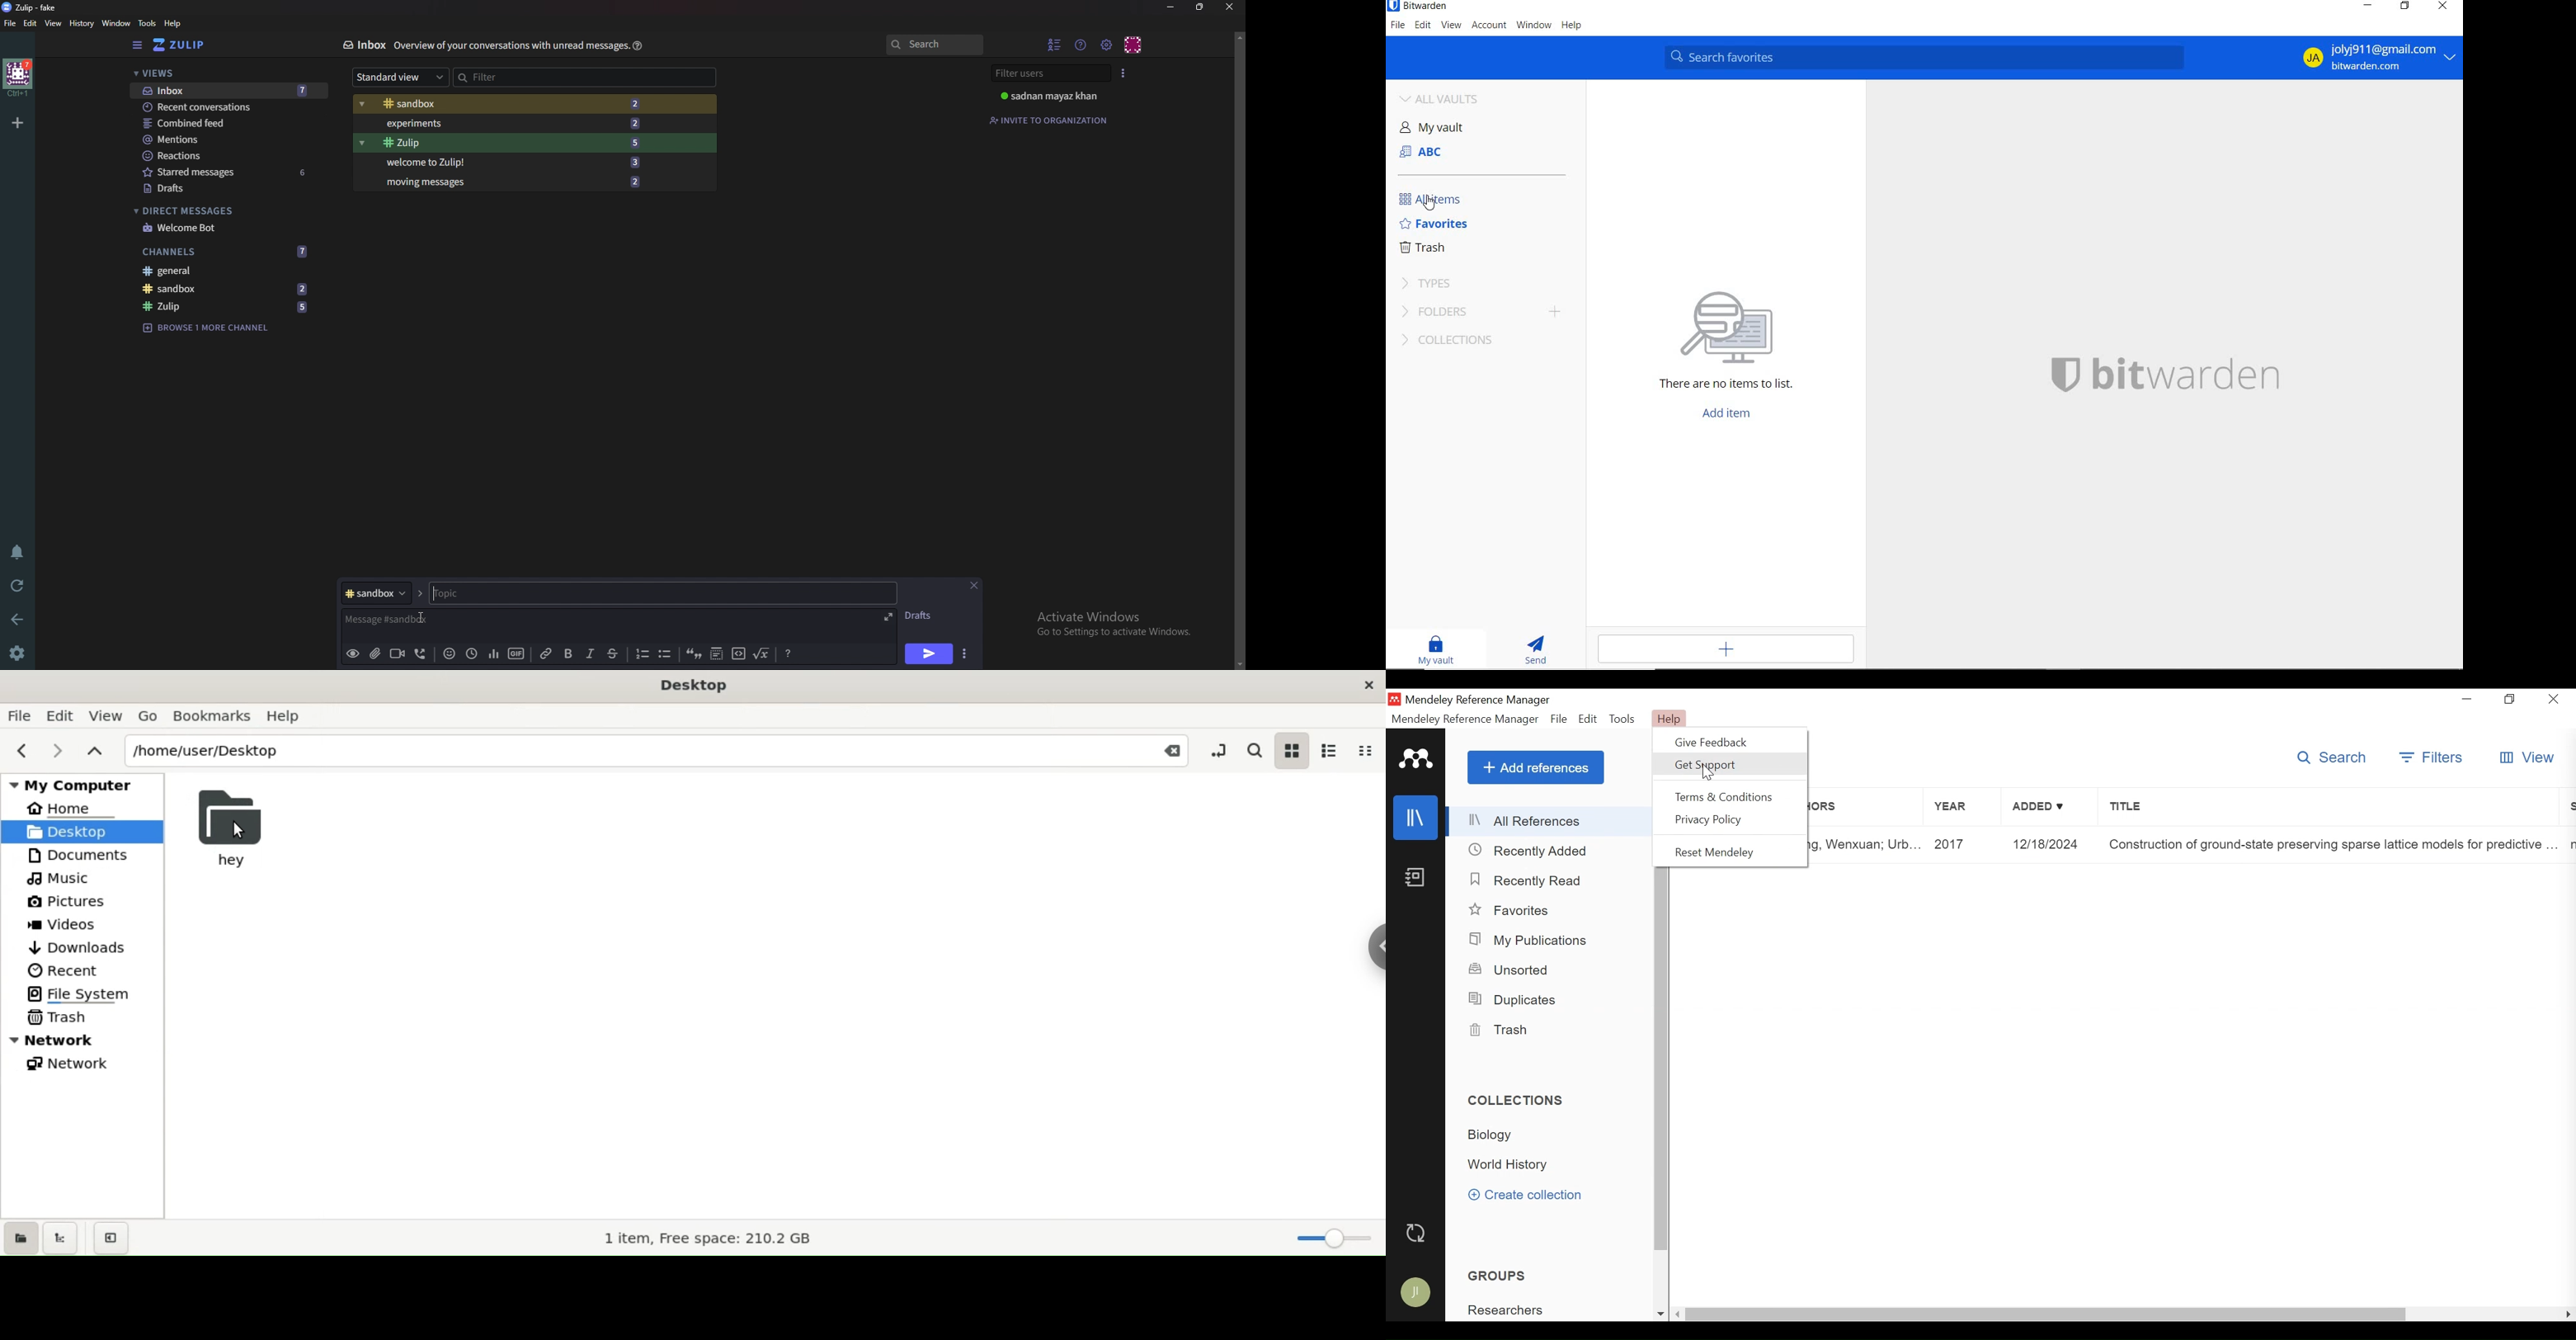  What do you see at coordinates (1623, 718) in the screenshot?
I see `Tools` at bounding box center [1623, 718].